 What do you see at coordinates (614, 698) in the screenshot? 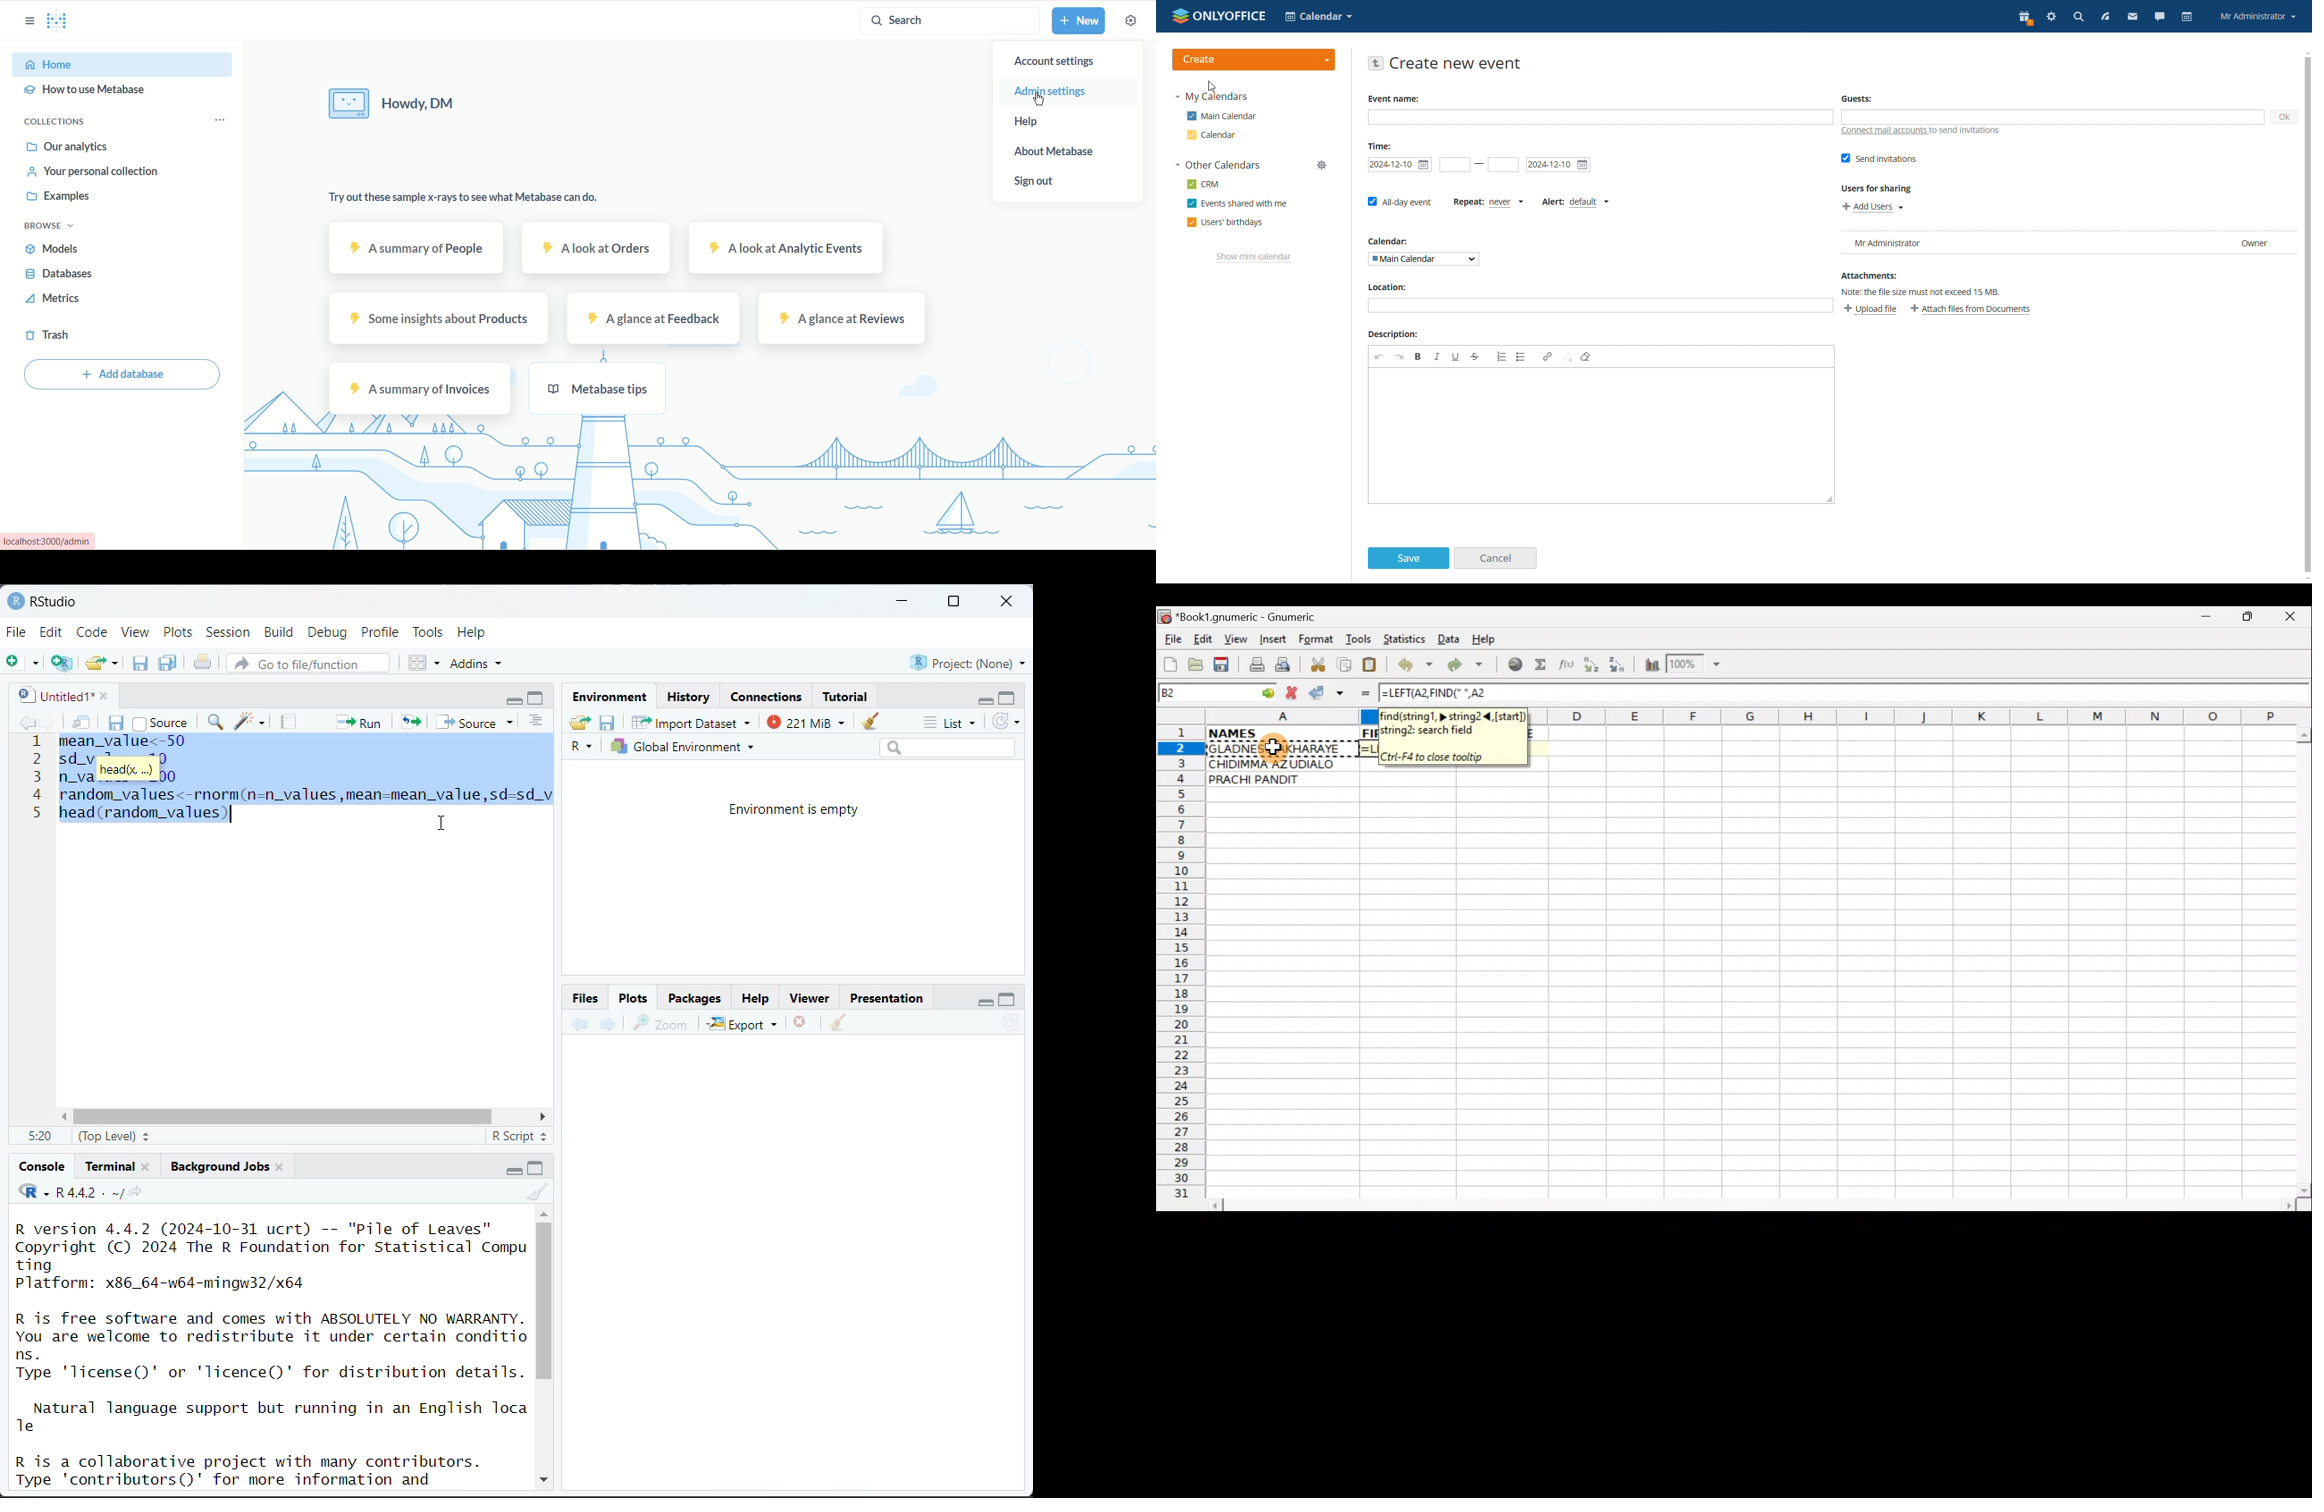
I see `Environment` at bounding box center [614, 698].